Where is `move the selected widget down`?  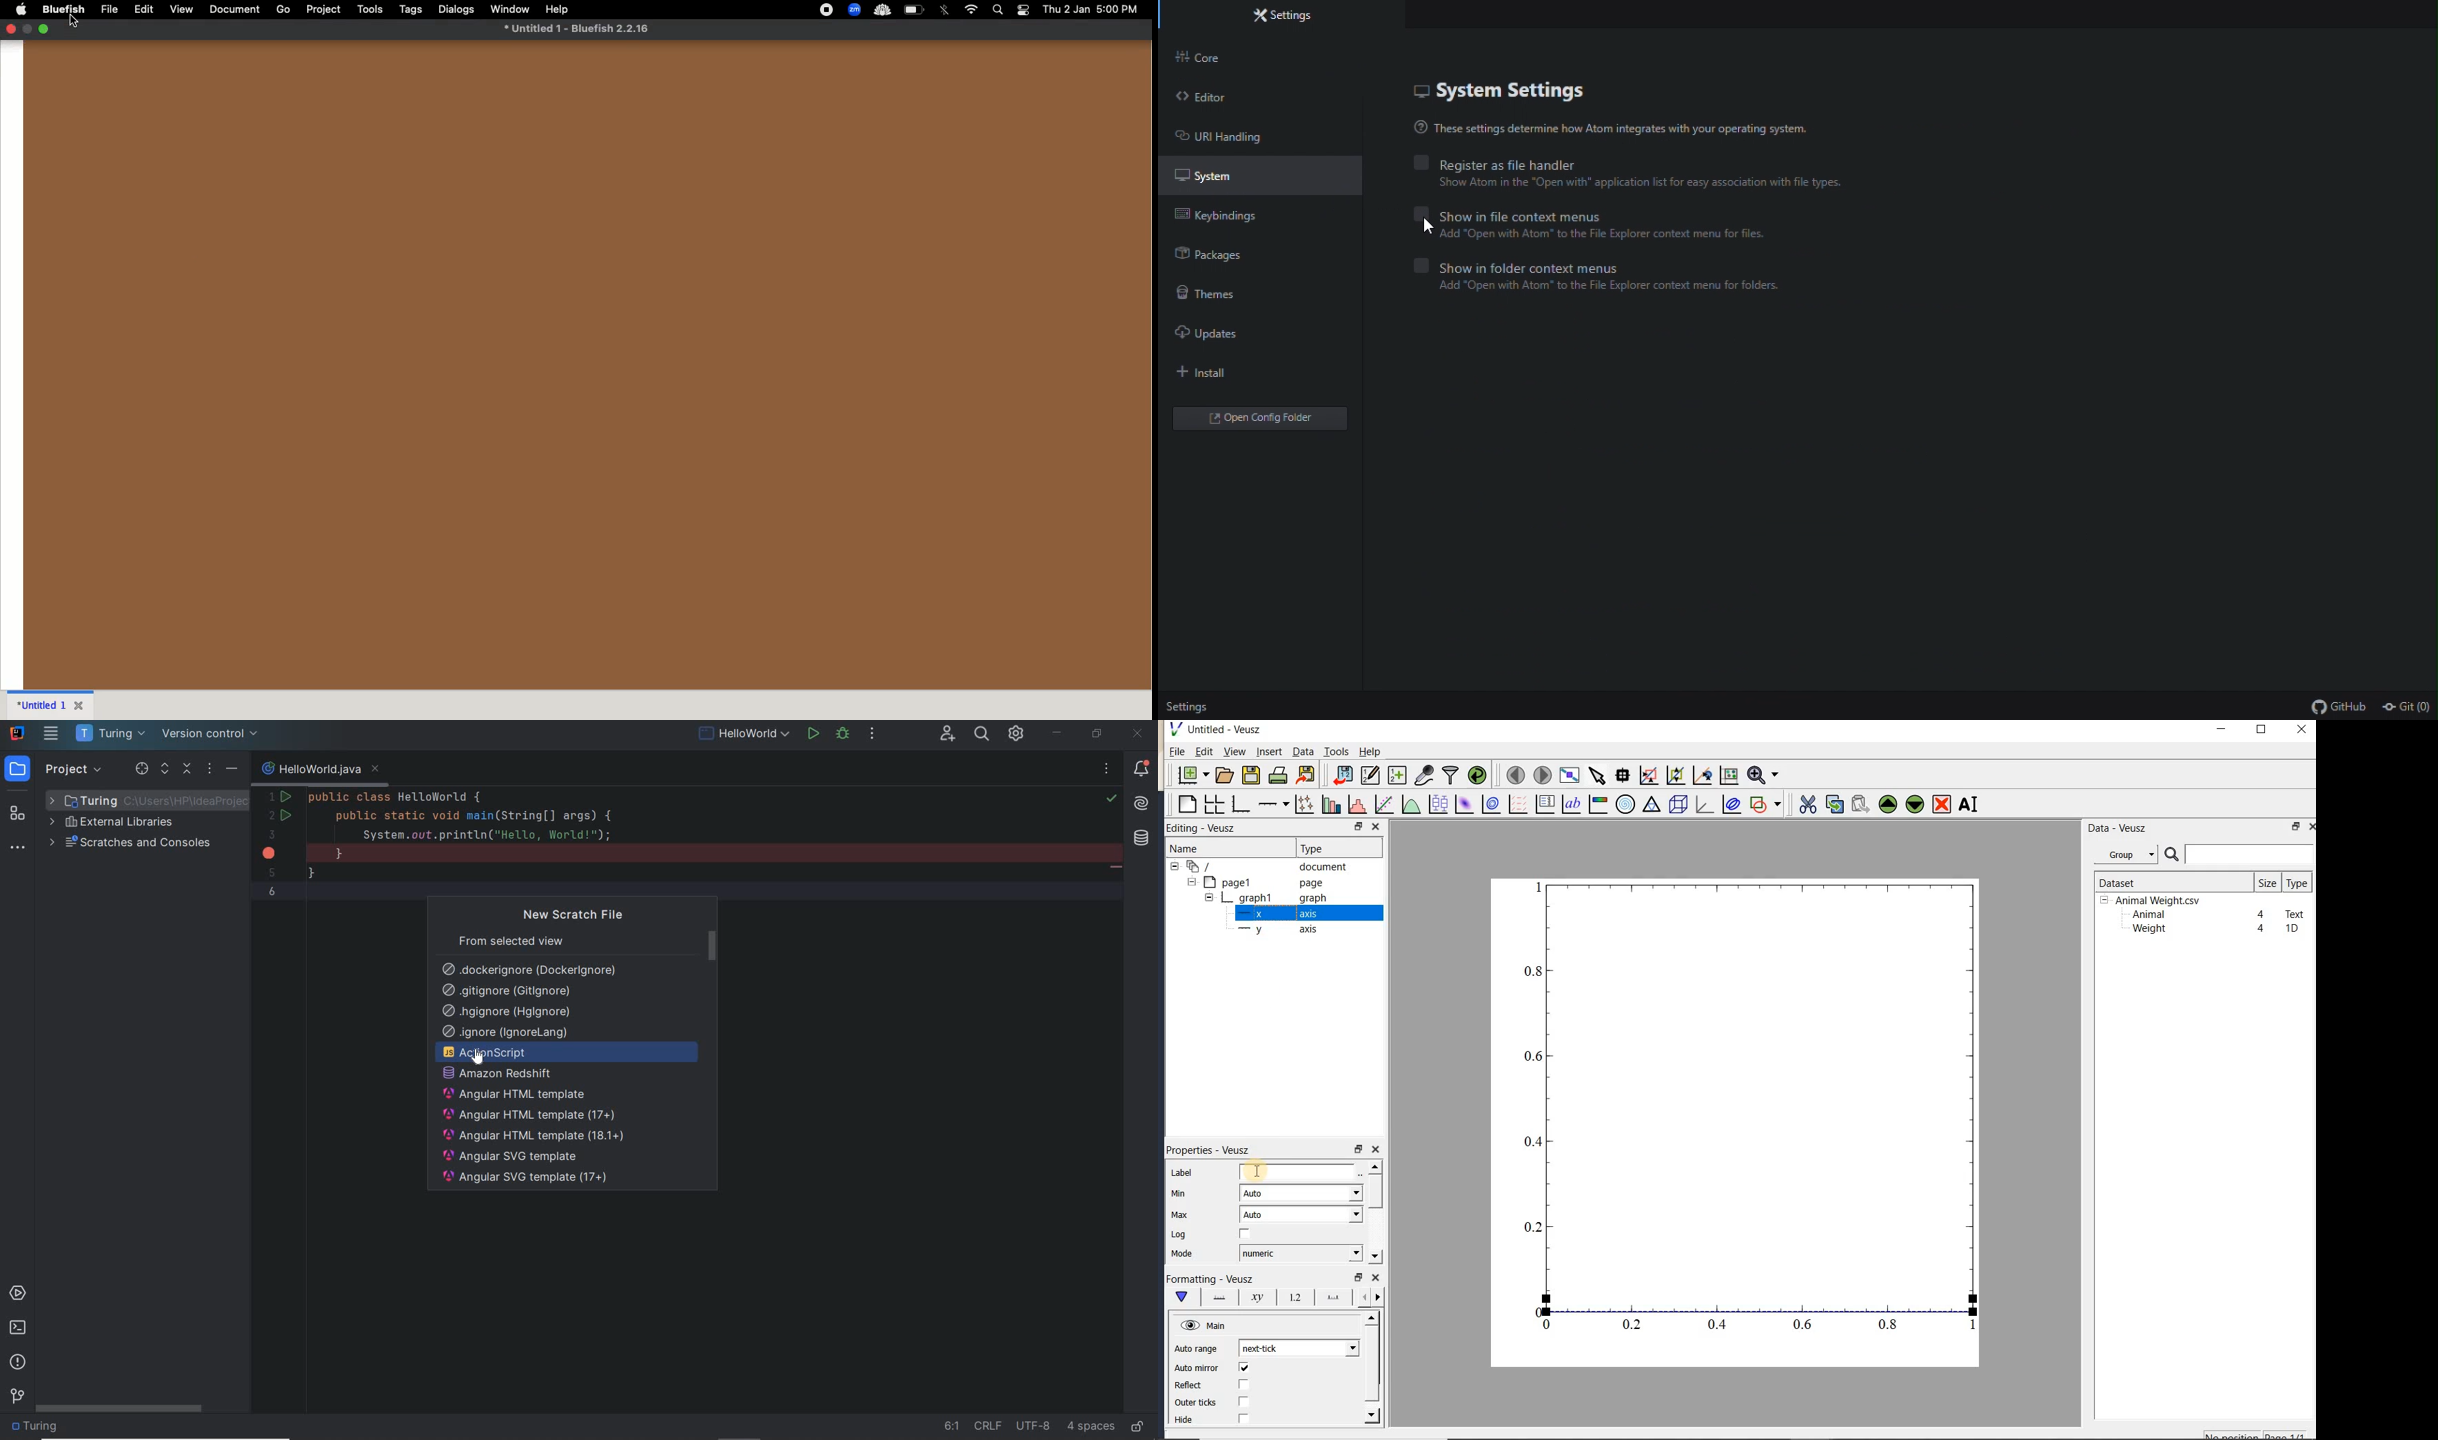 move the selected widget down is located at coordinates (1915, 804).